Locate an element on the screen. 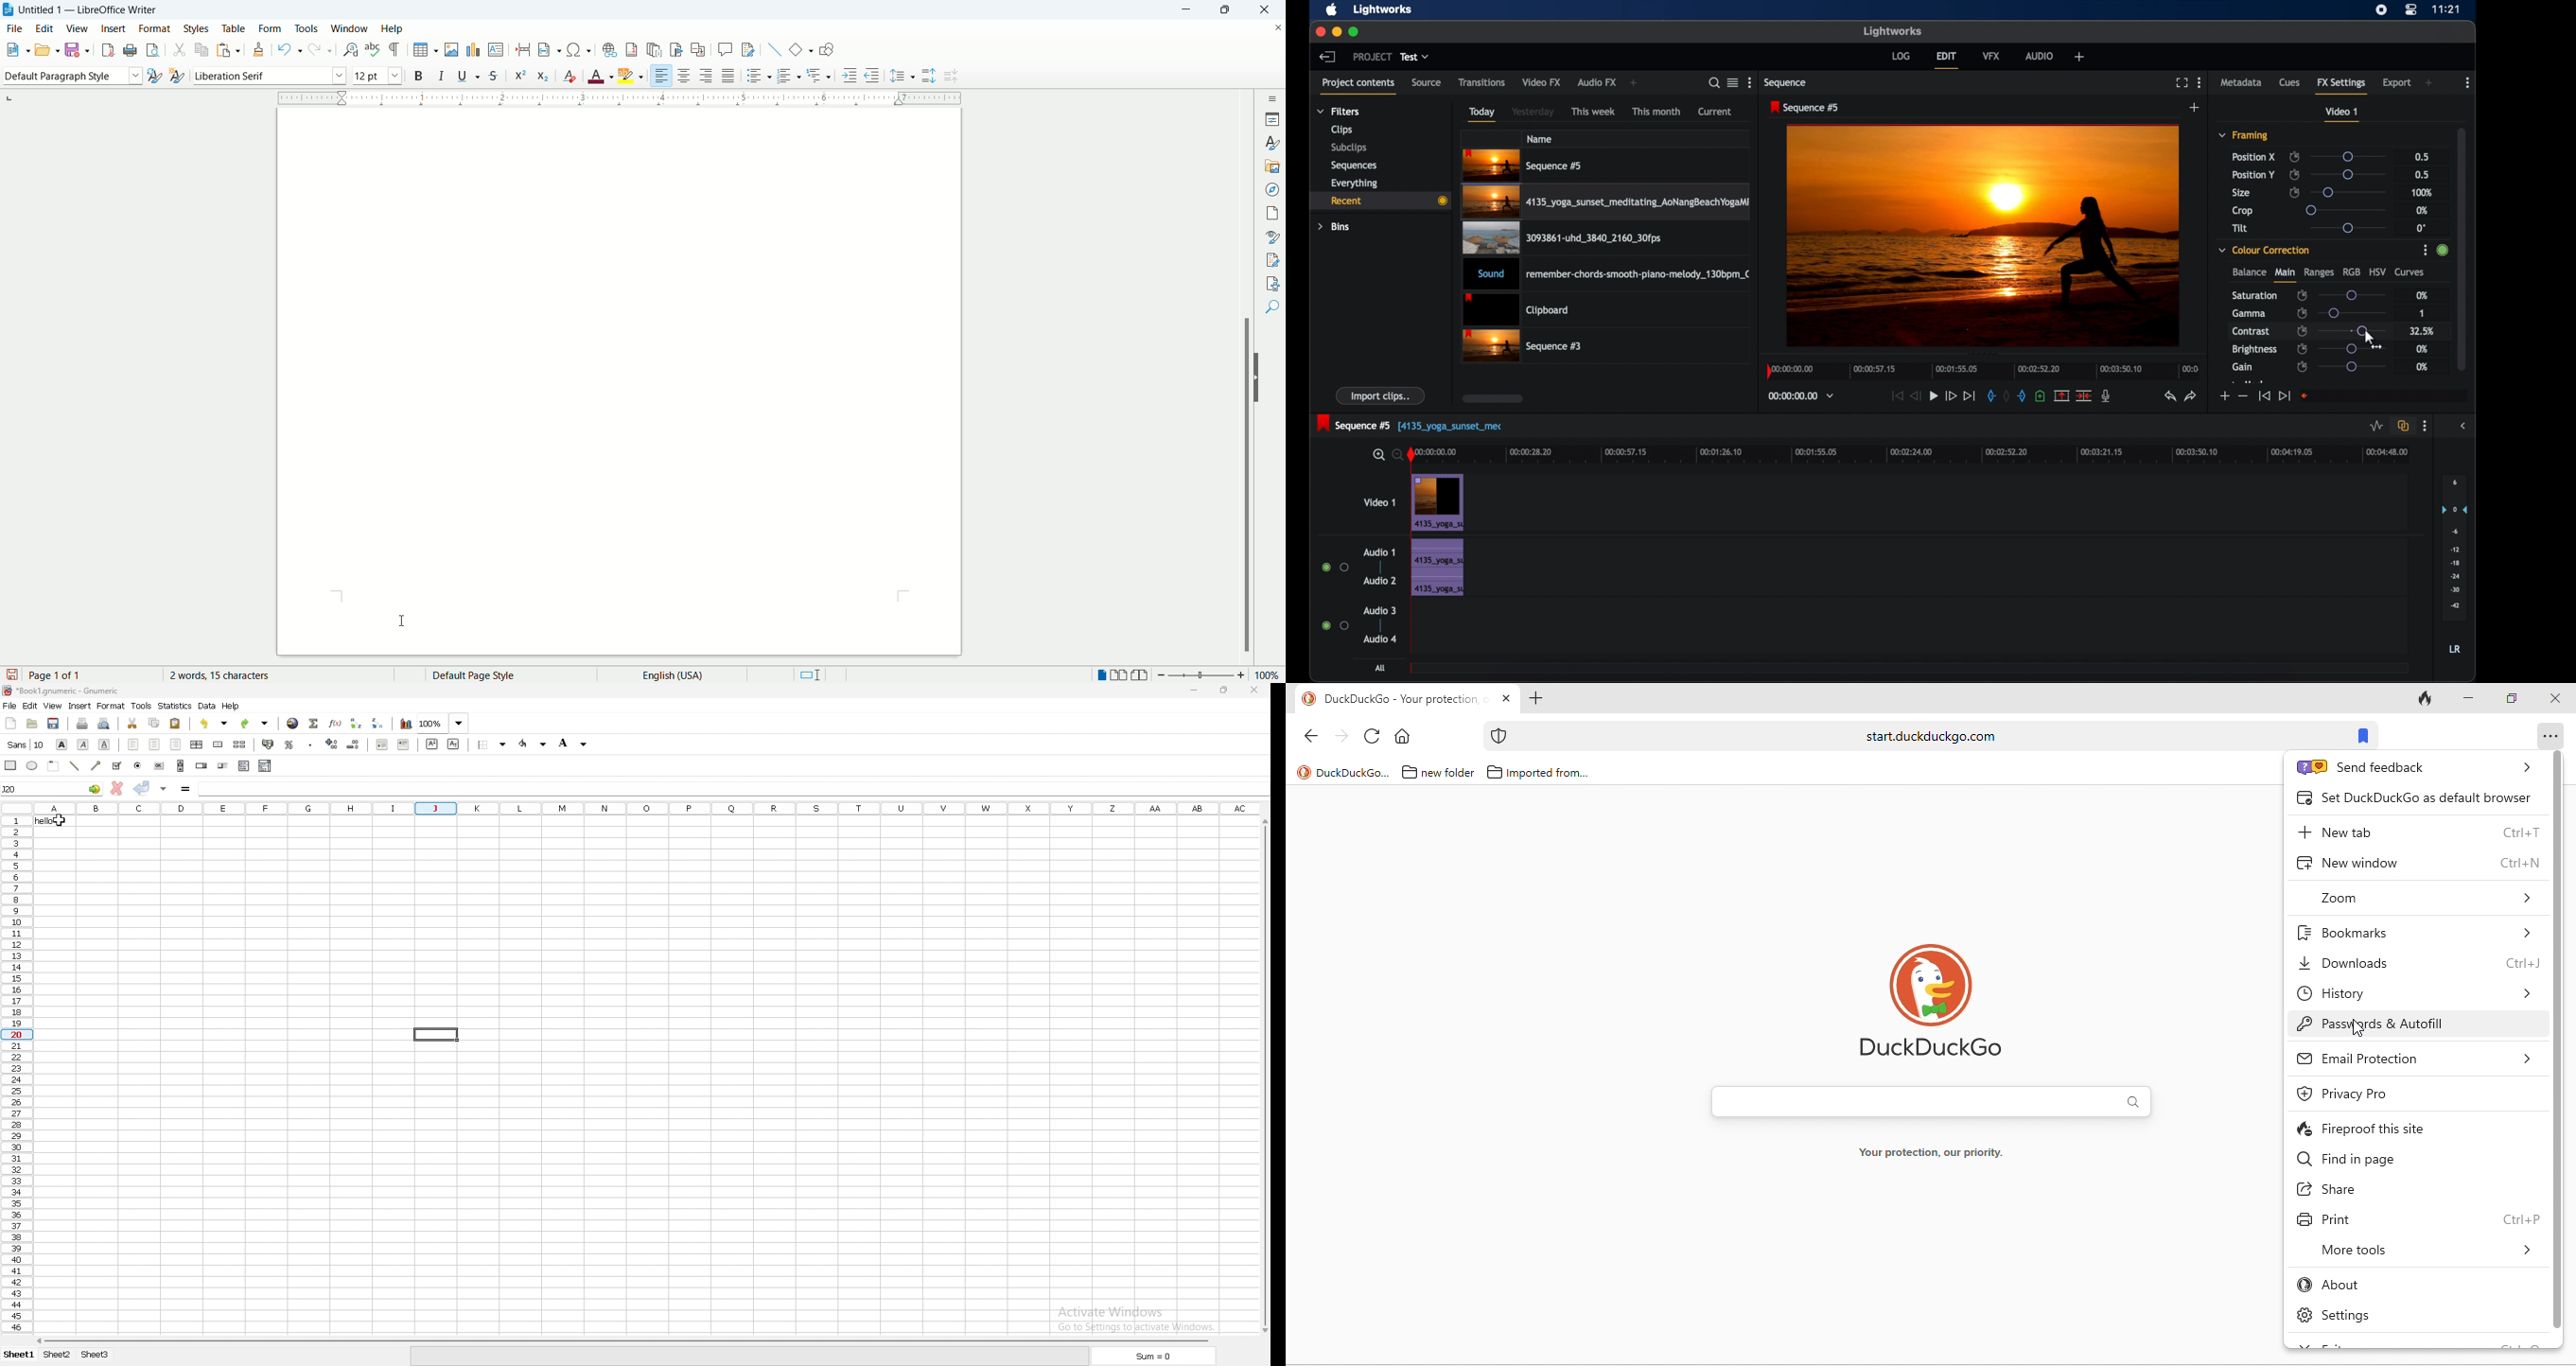 This screenshot has width=2576, height=1372. subscript is located at coordinates (544, 77).